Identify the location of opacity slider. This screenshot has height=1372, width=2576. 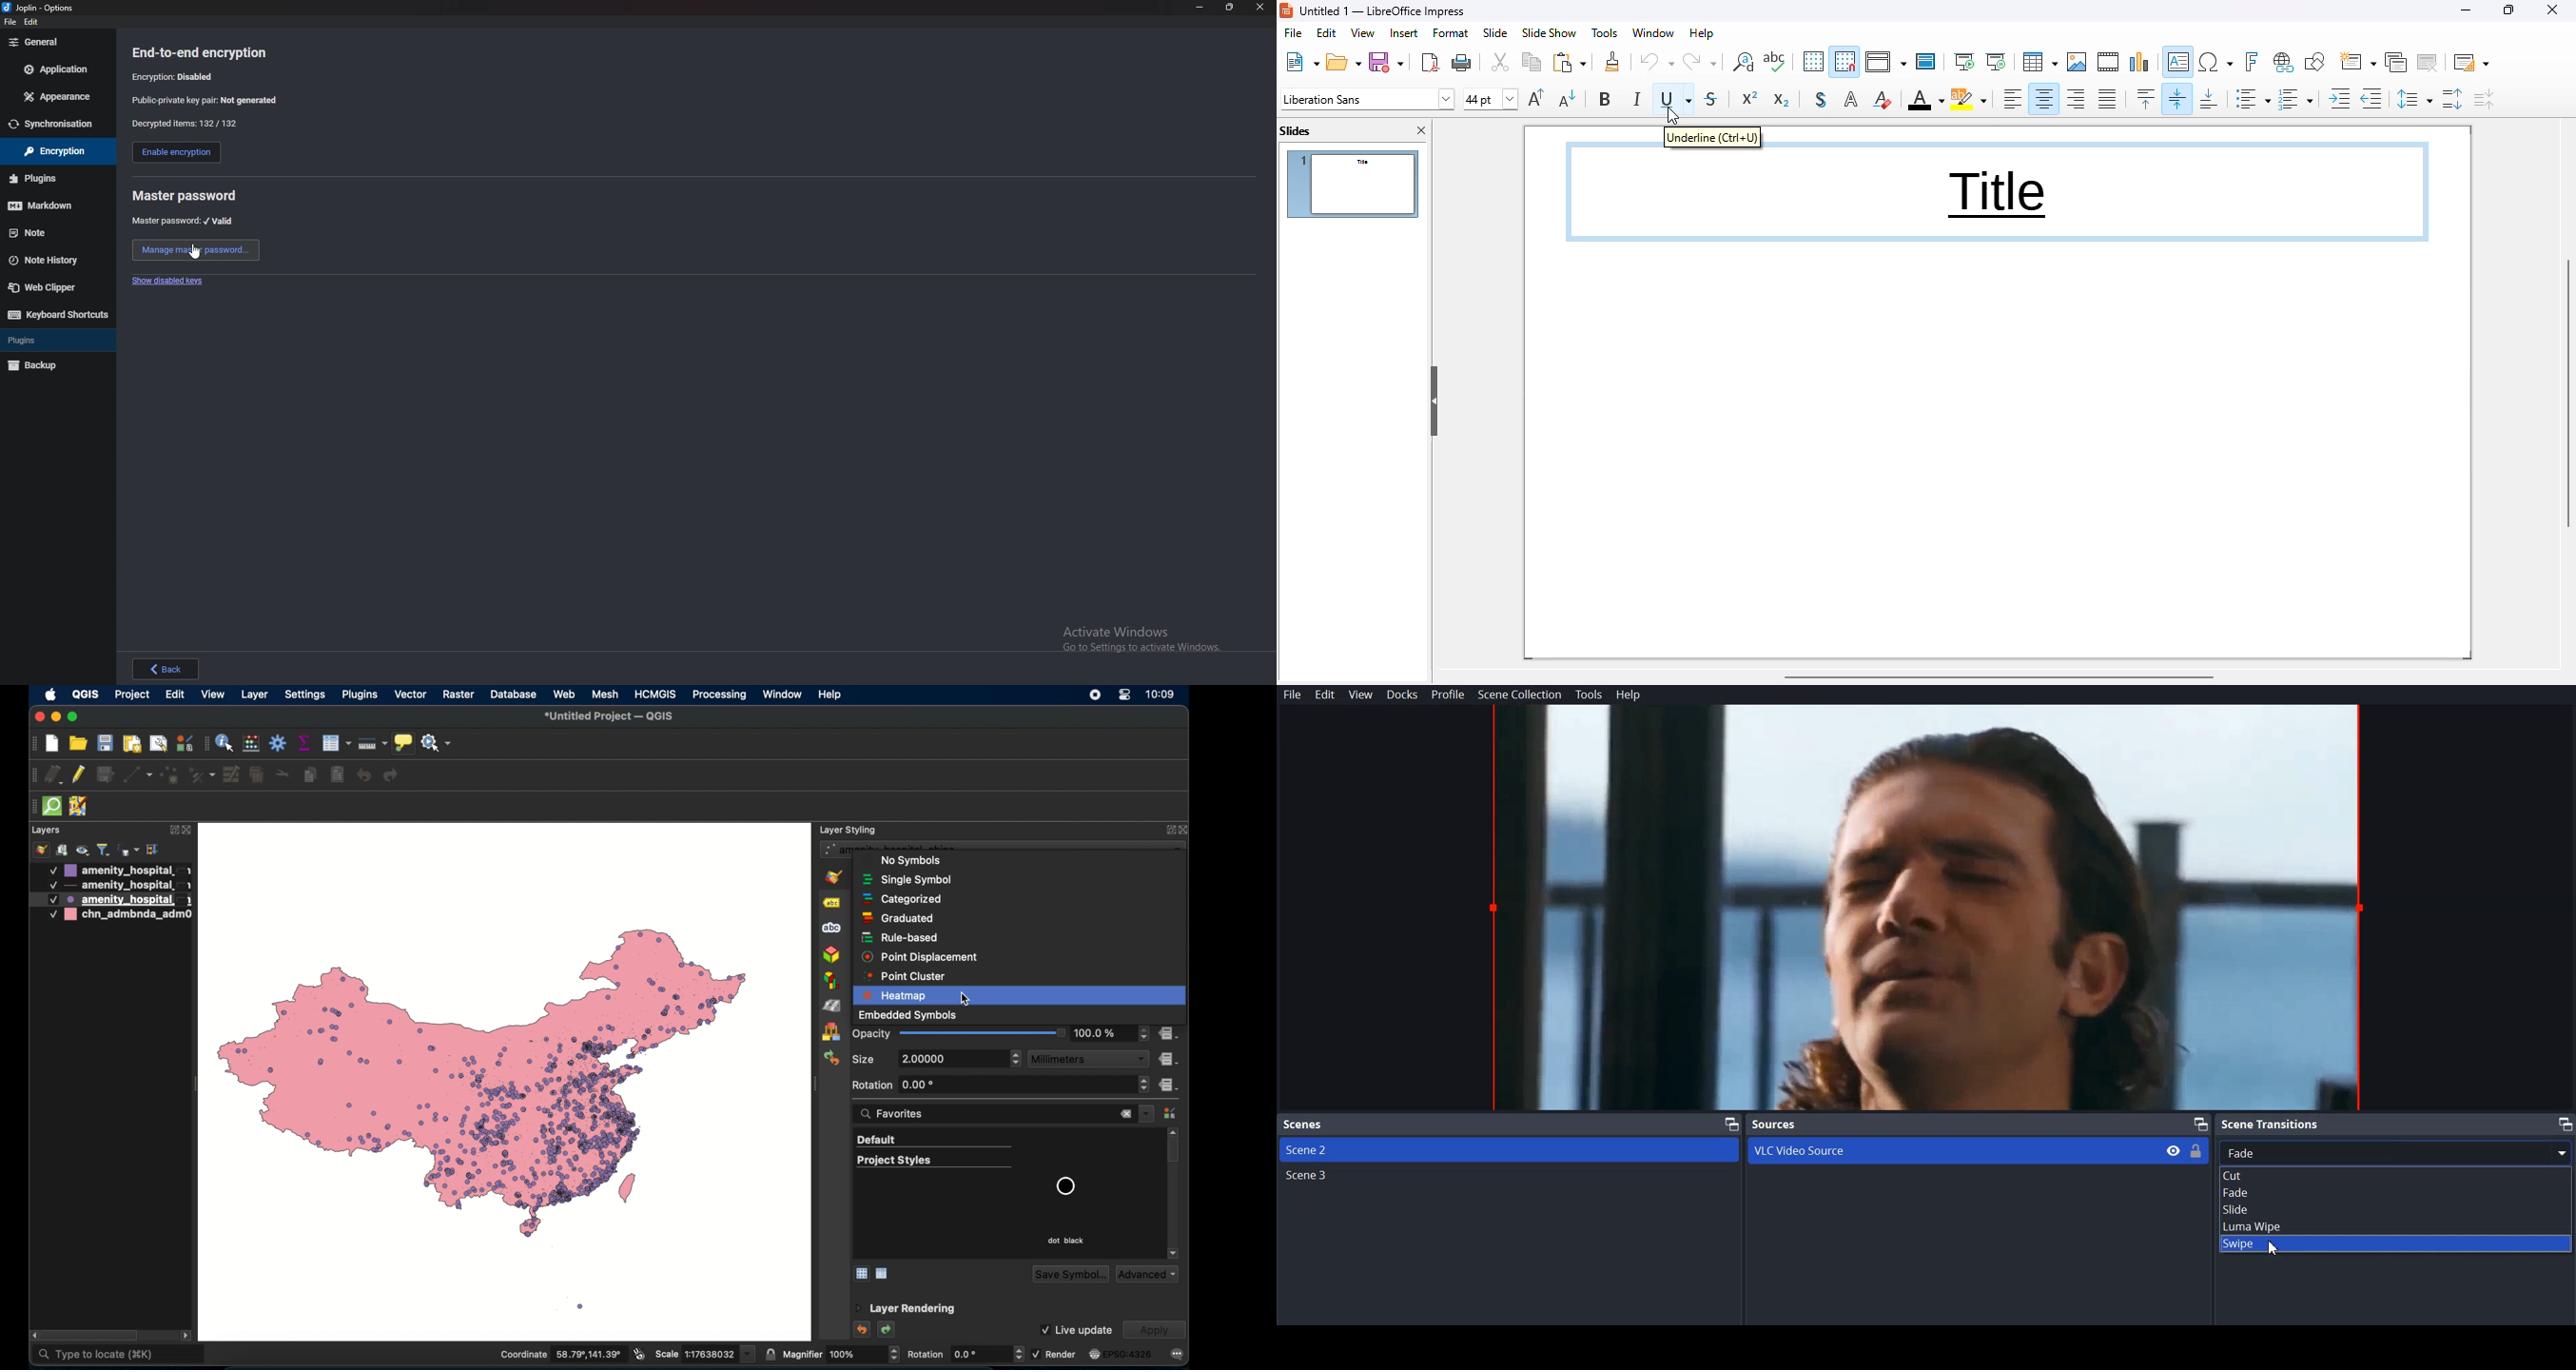
(960, 1034).